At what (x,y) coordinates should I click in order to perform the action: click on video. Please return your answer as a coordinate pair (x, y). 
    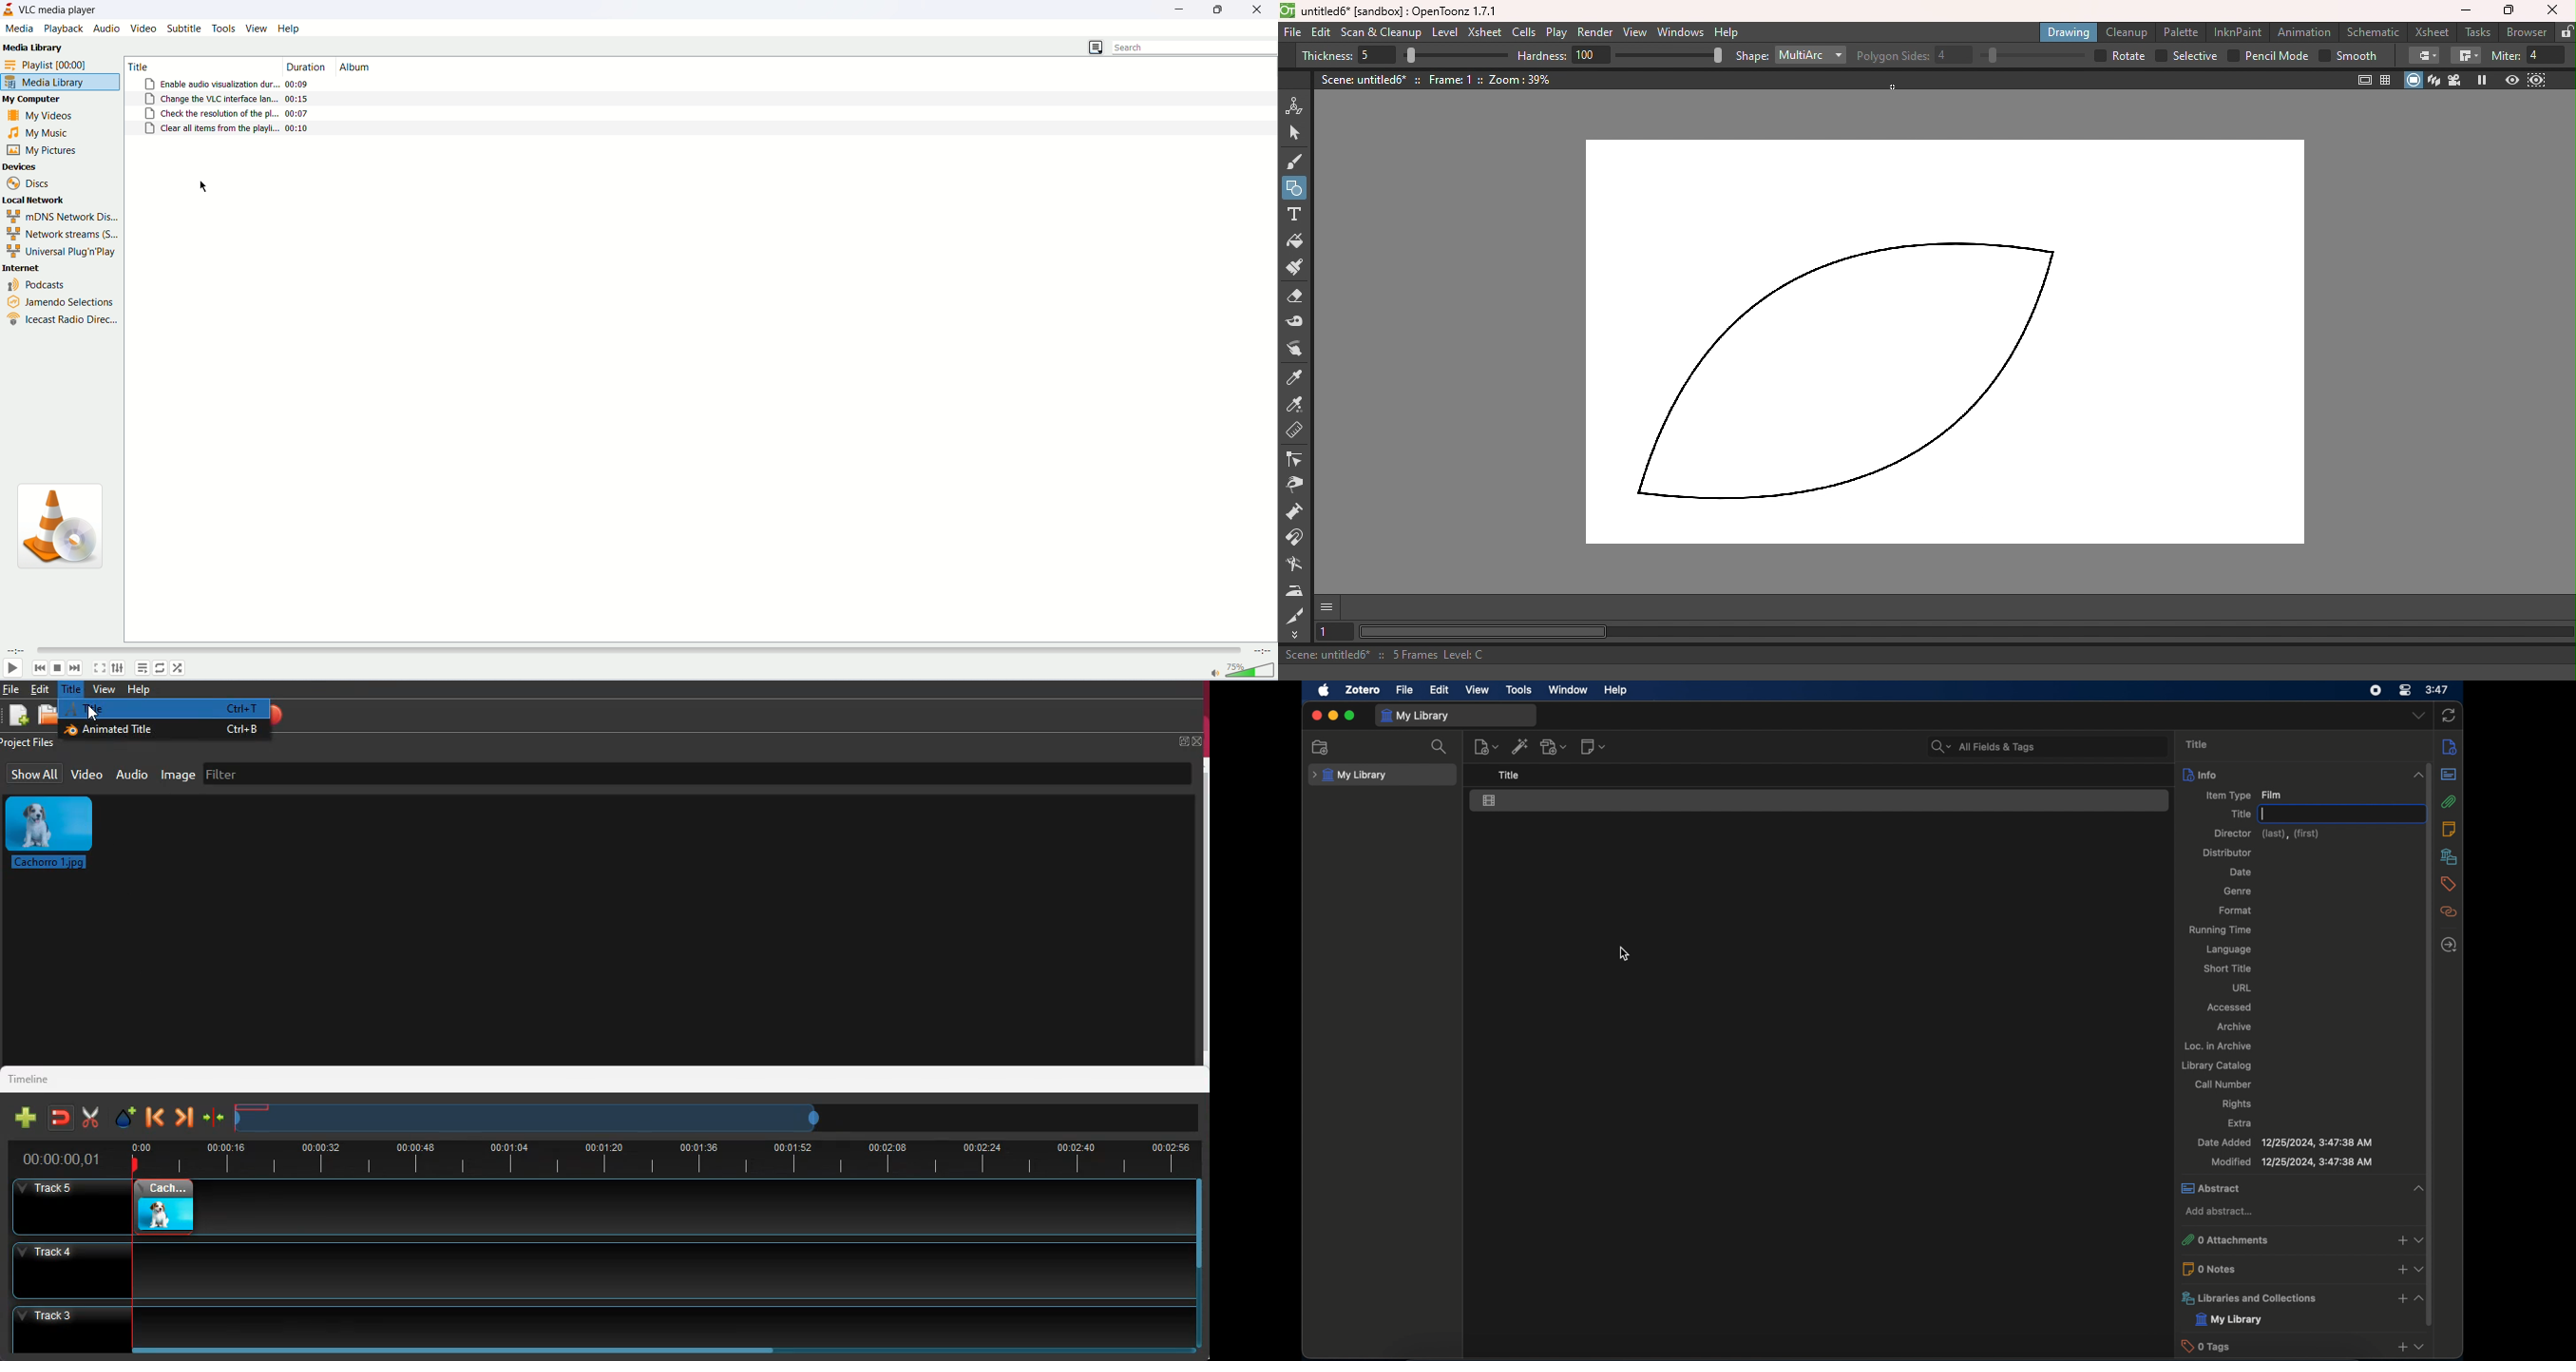
    Looking at the image, I should click on (144, 27).